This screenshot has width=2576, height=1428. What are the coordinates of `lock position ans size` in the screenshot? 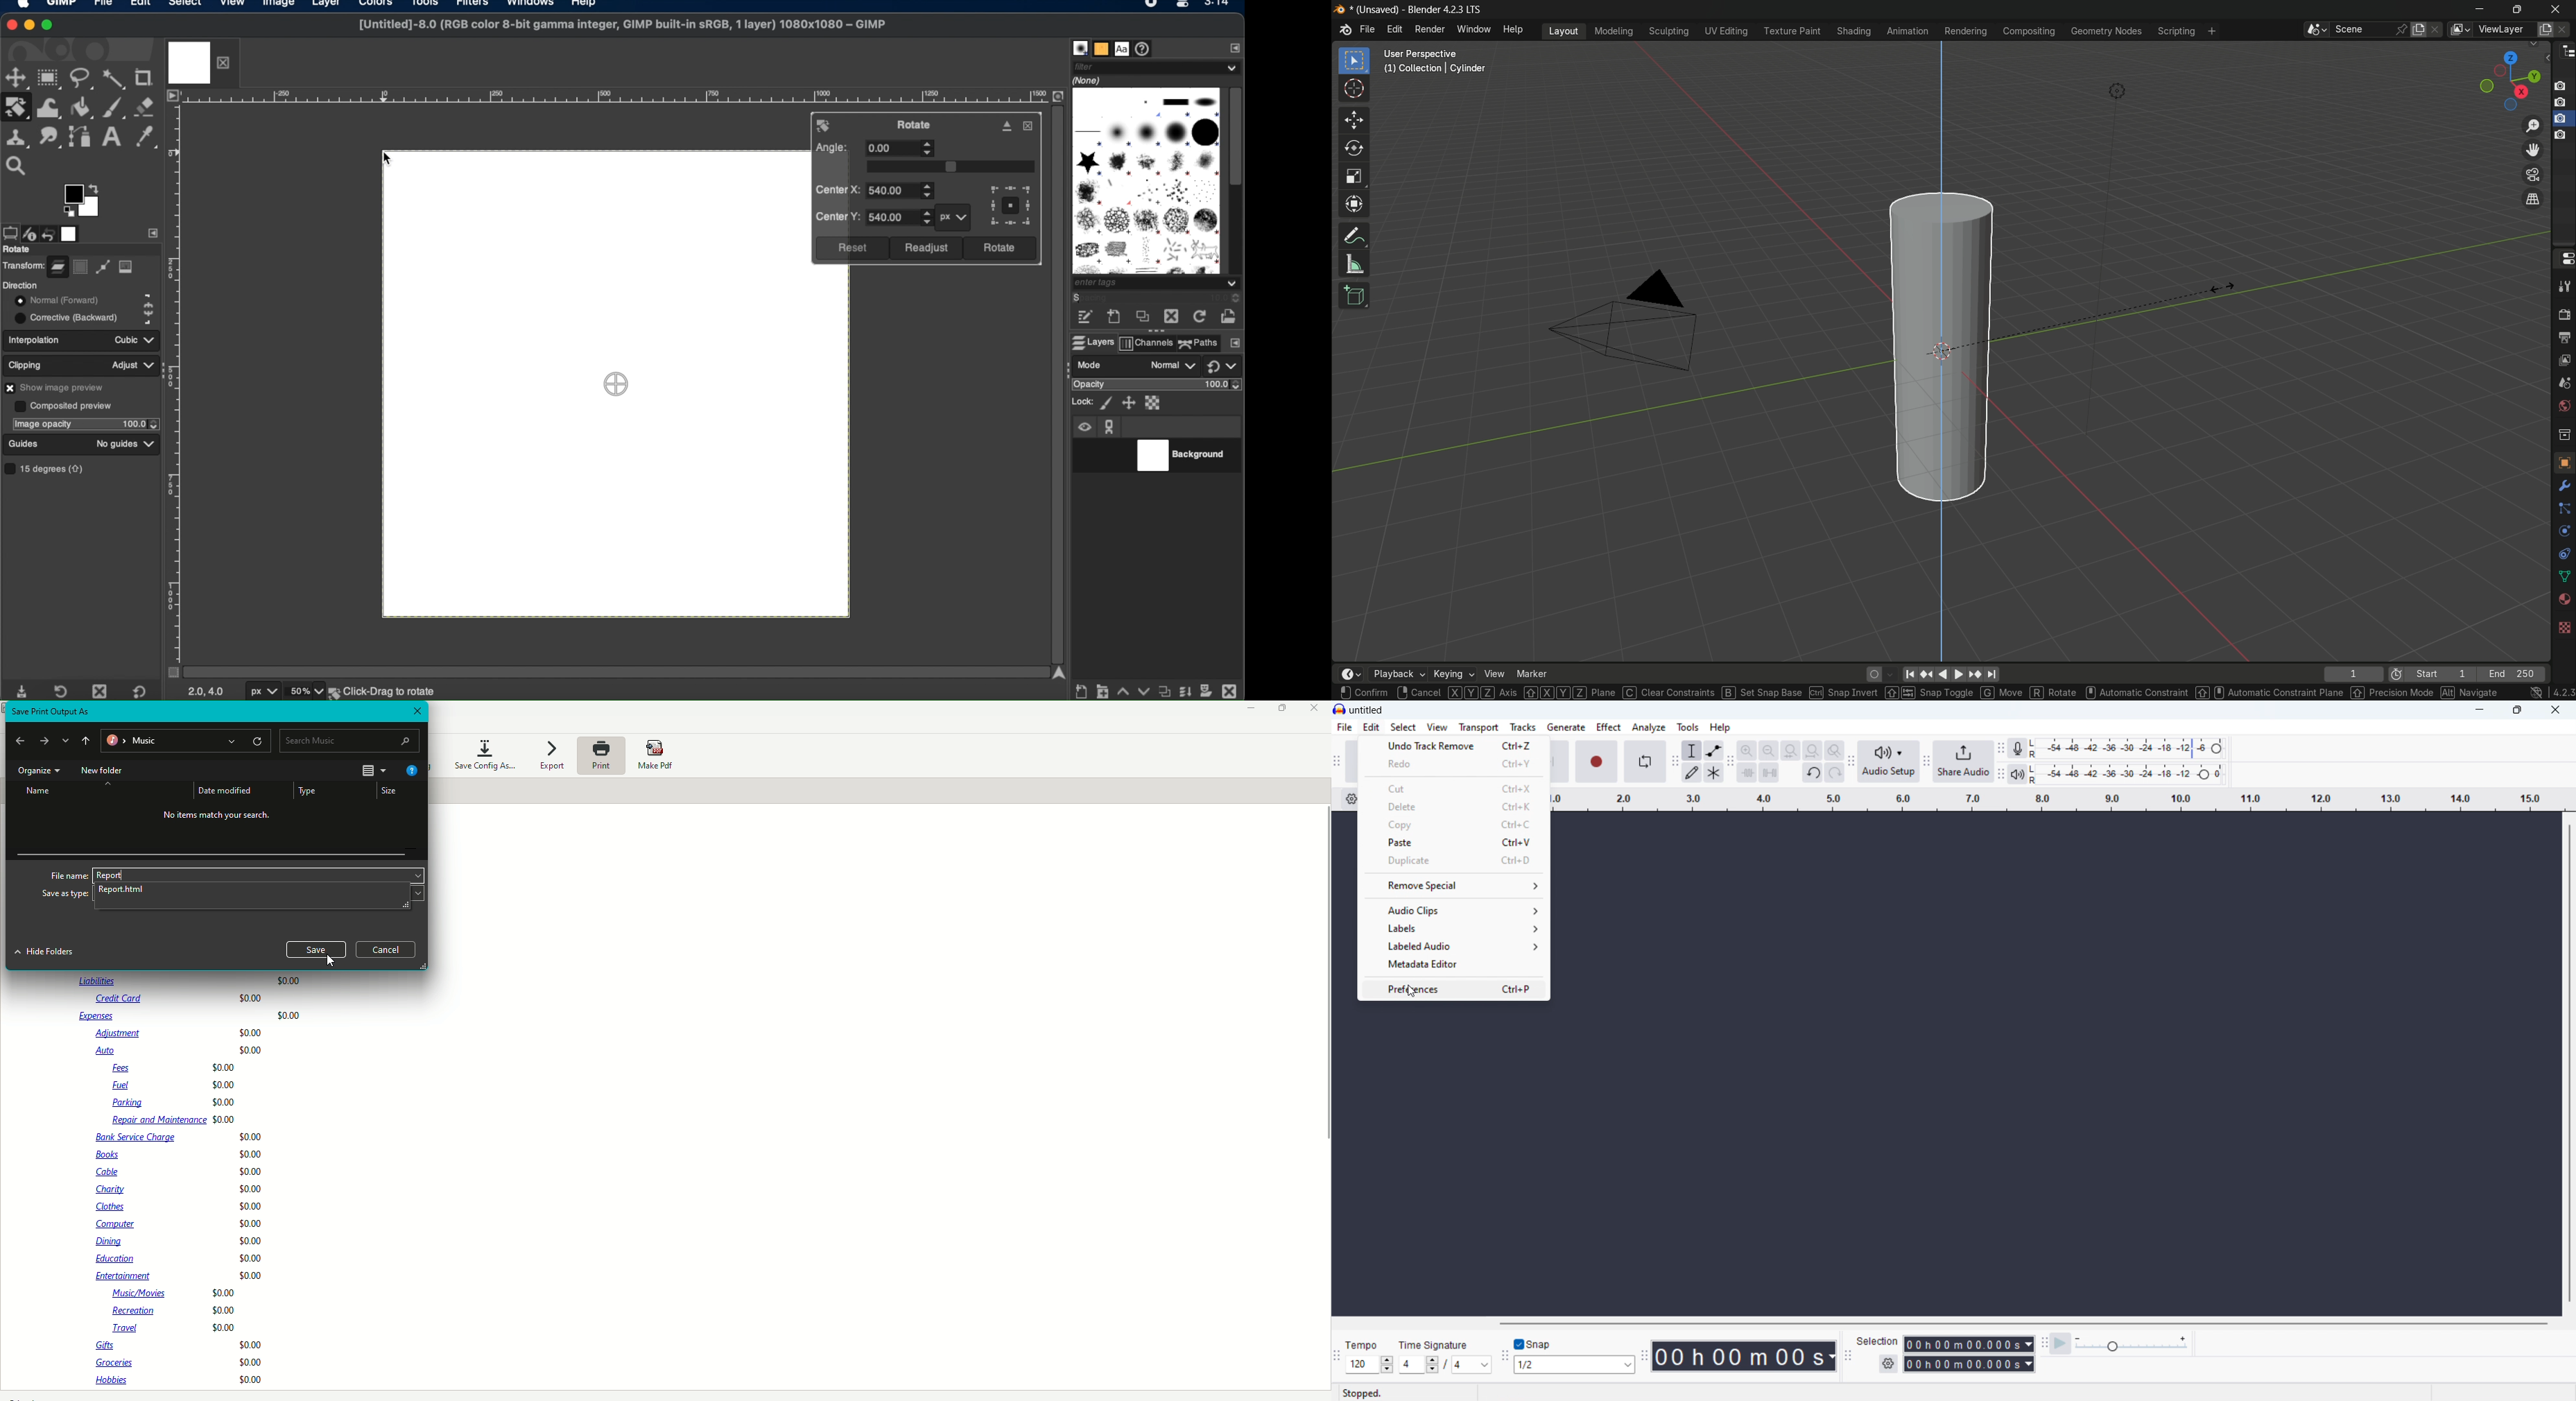 It's located at (1128, 403).